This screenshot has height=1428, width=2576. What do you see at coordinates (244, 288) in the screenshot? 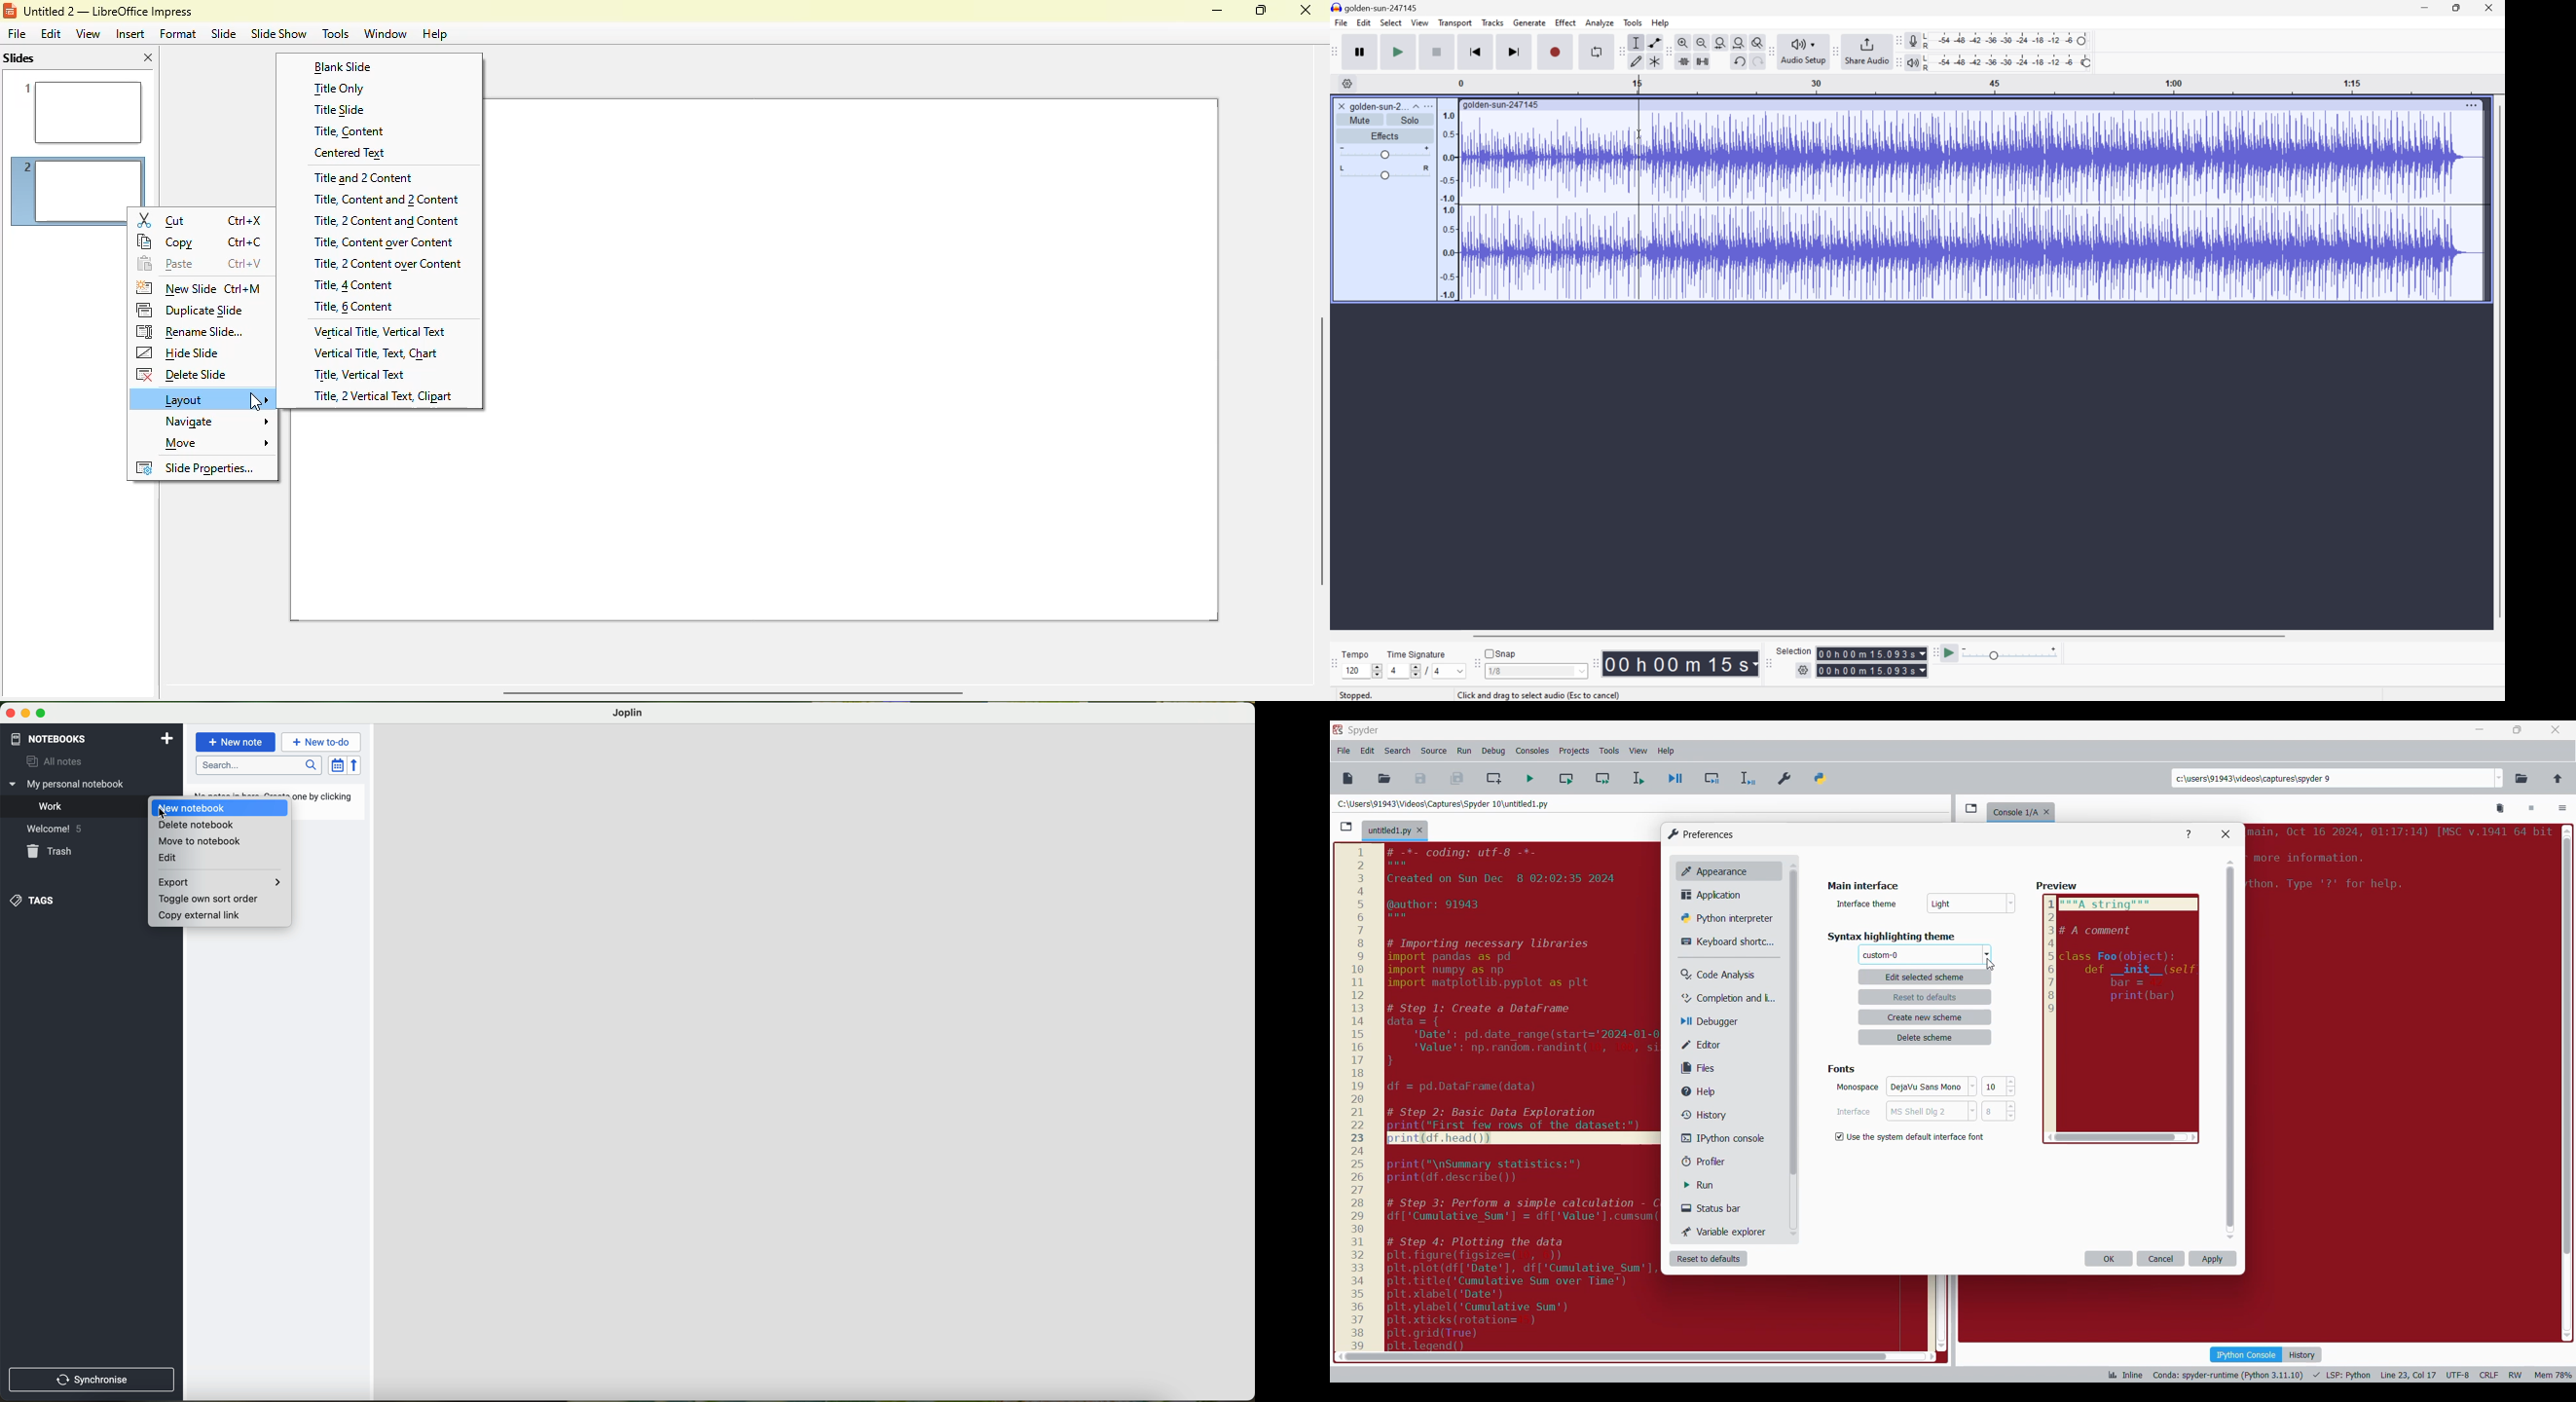
I see `shortcut for new slide` at bounding box center [244, 288].